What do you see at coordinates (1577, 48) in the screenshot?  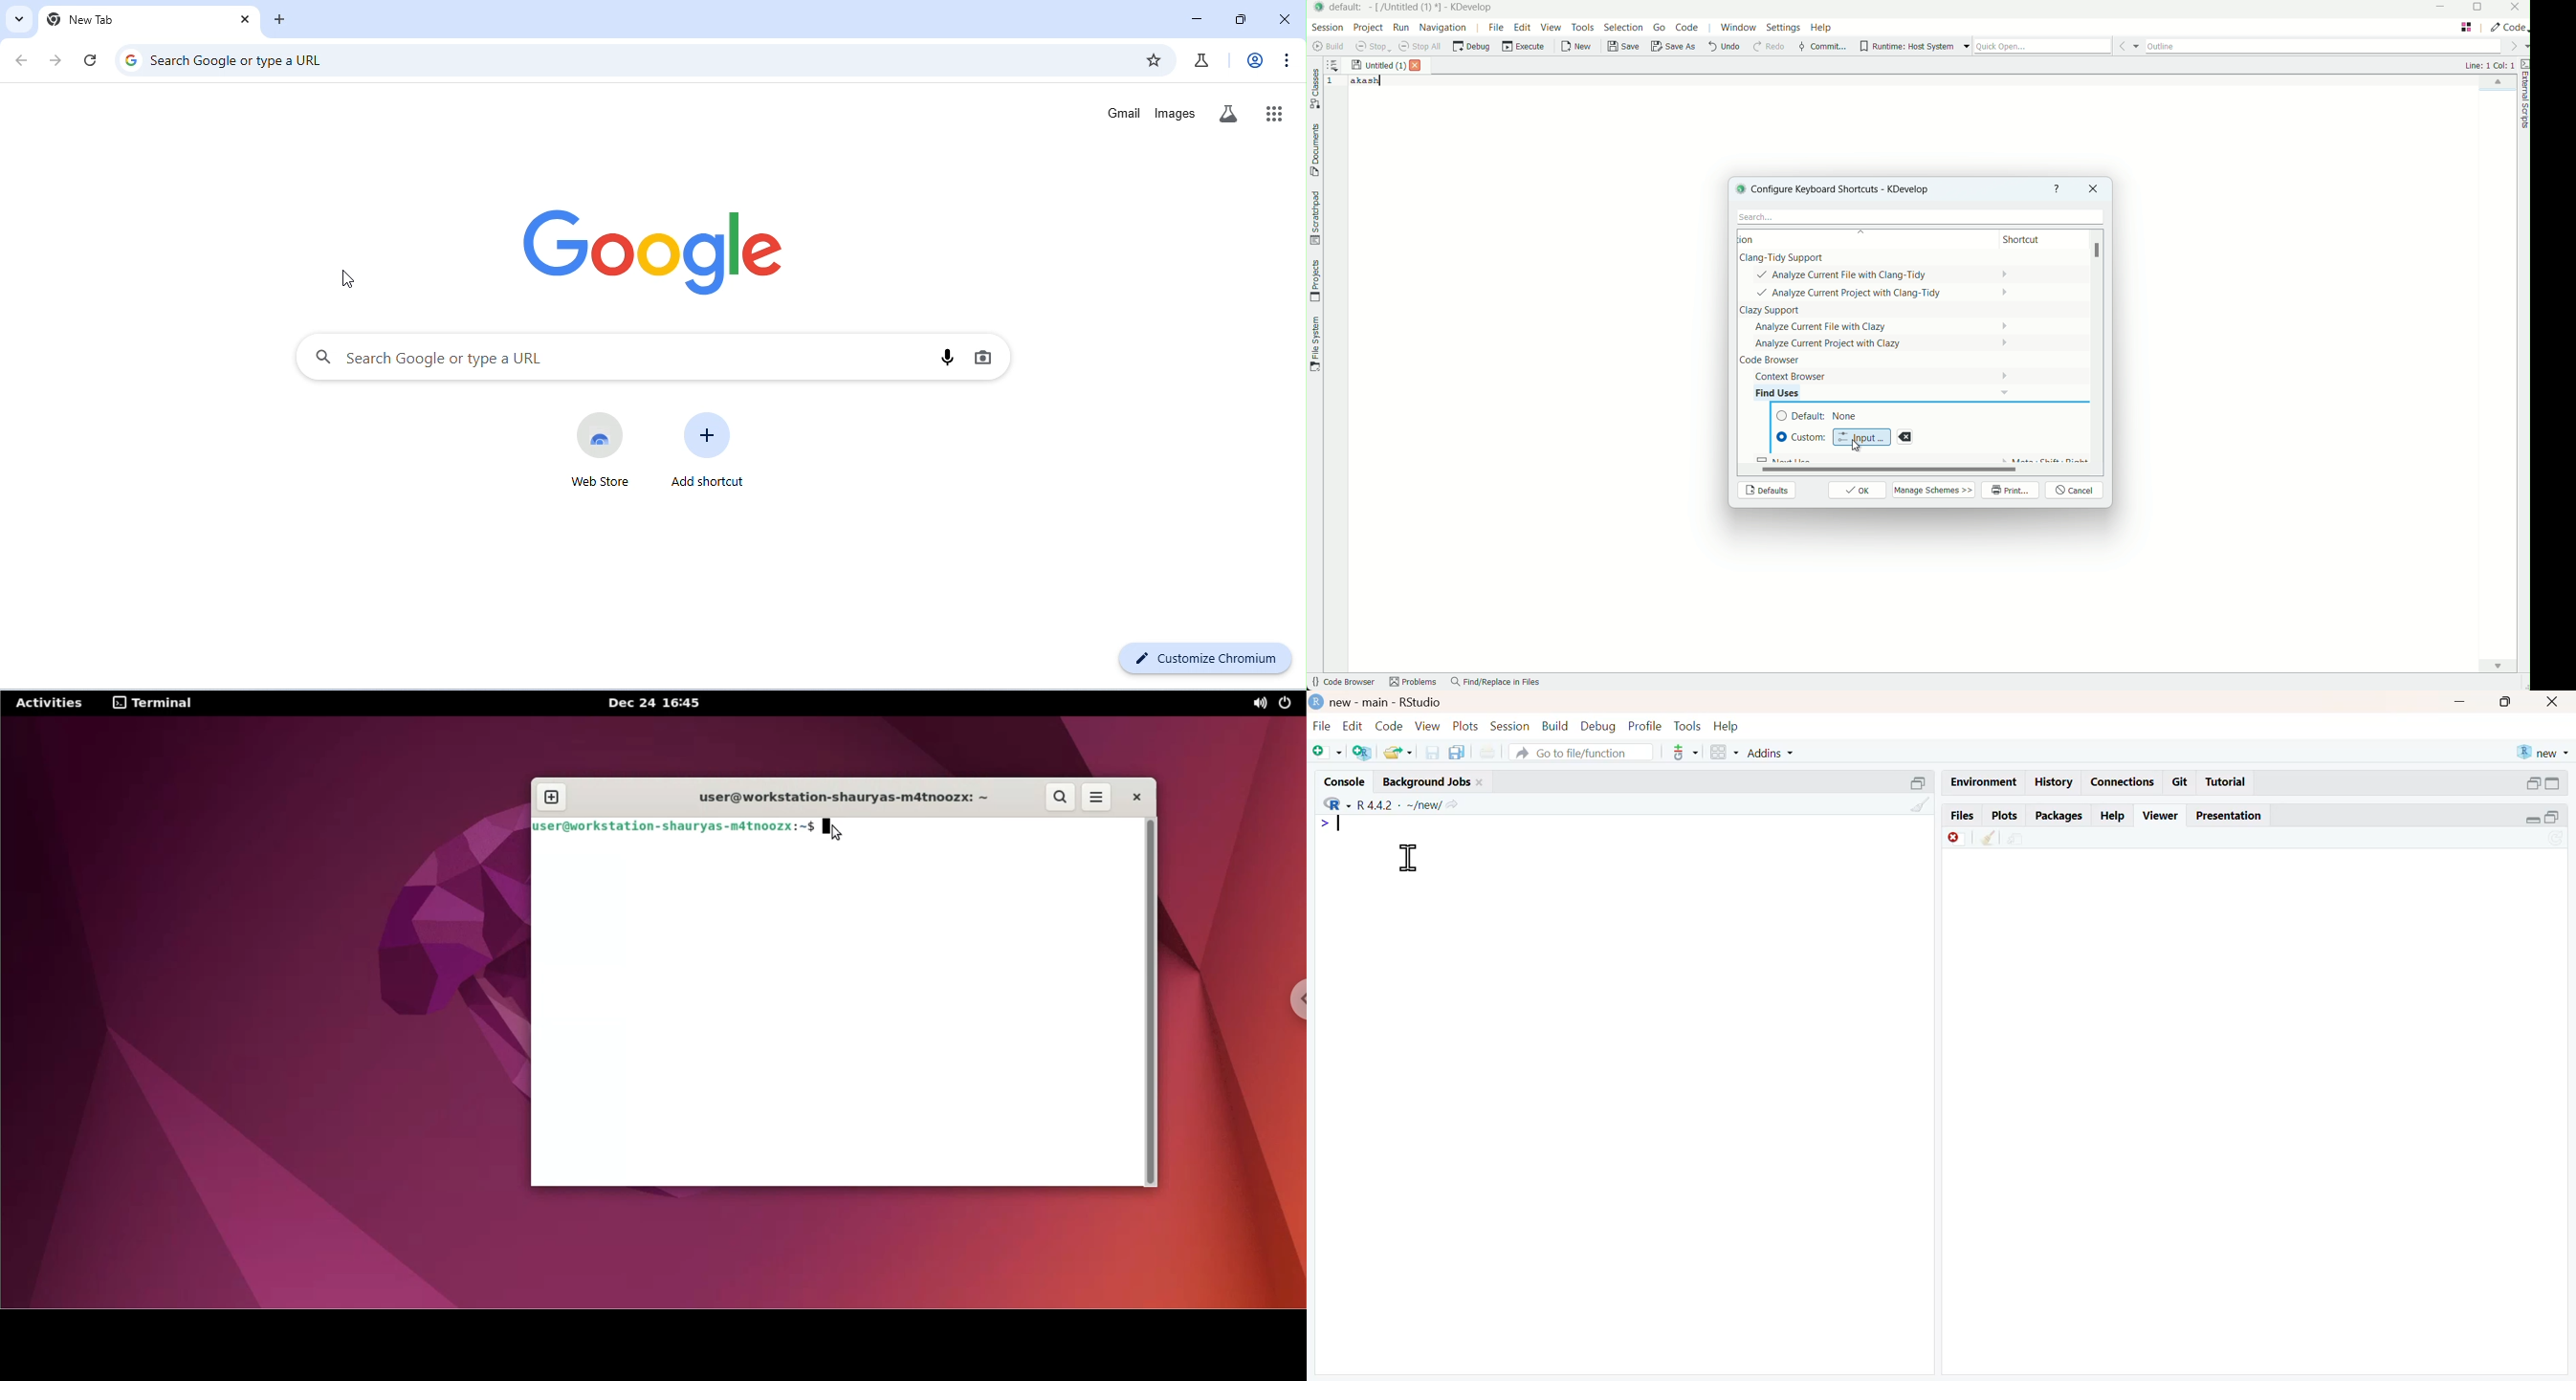 I see `new` at bounding box center [1577, 48].